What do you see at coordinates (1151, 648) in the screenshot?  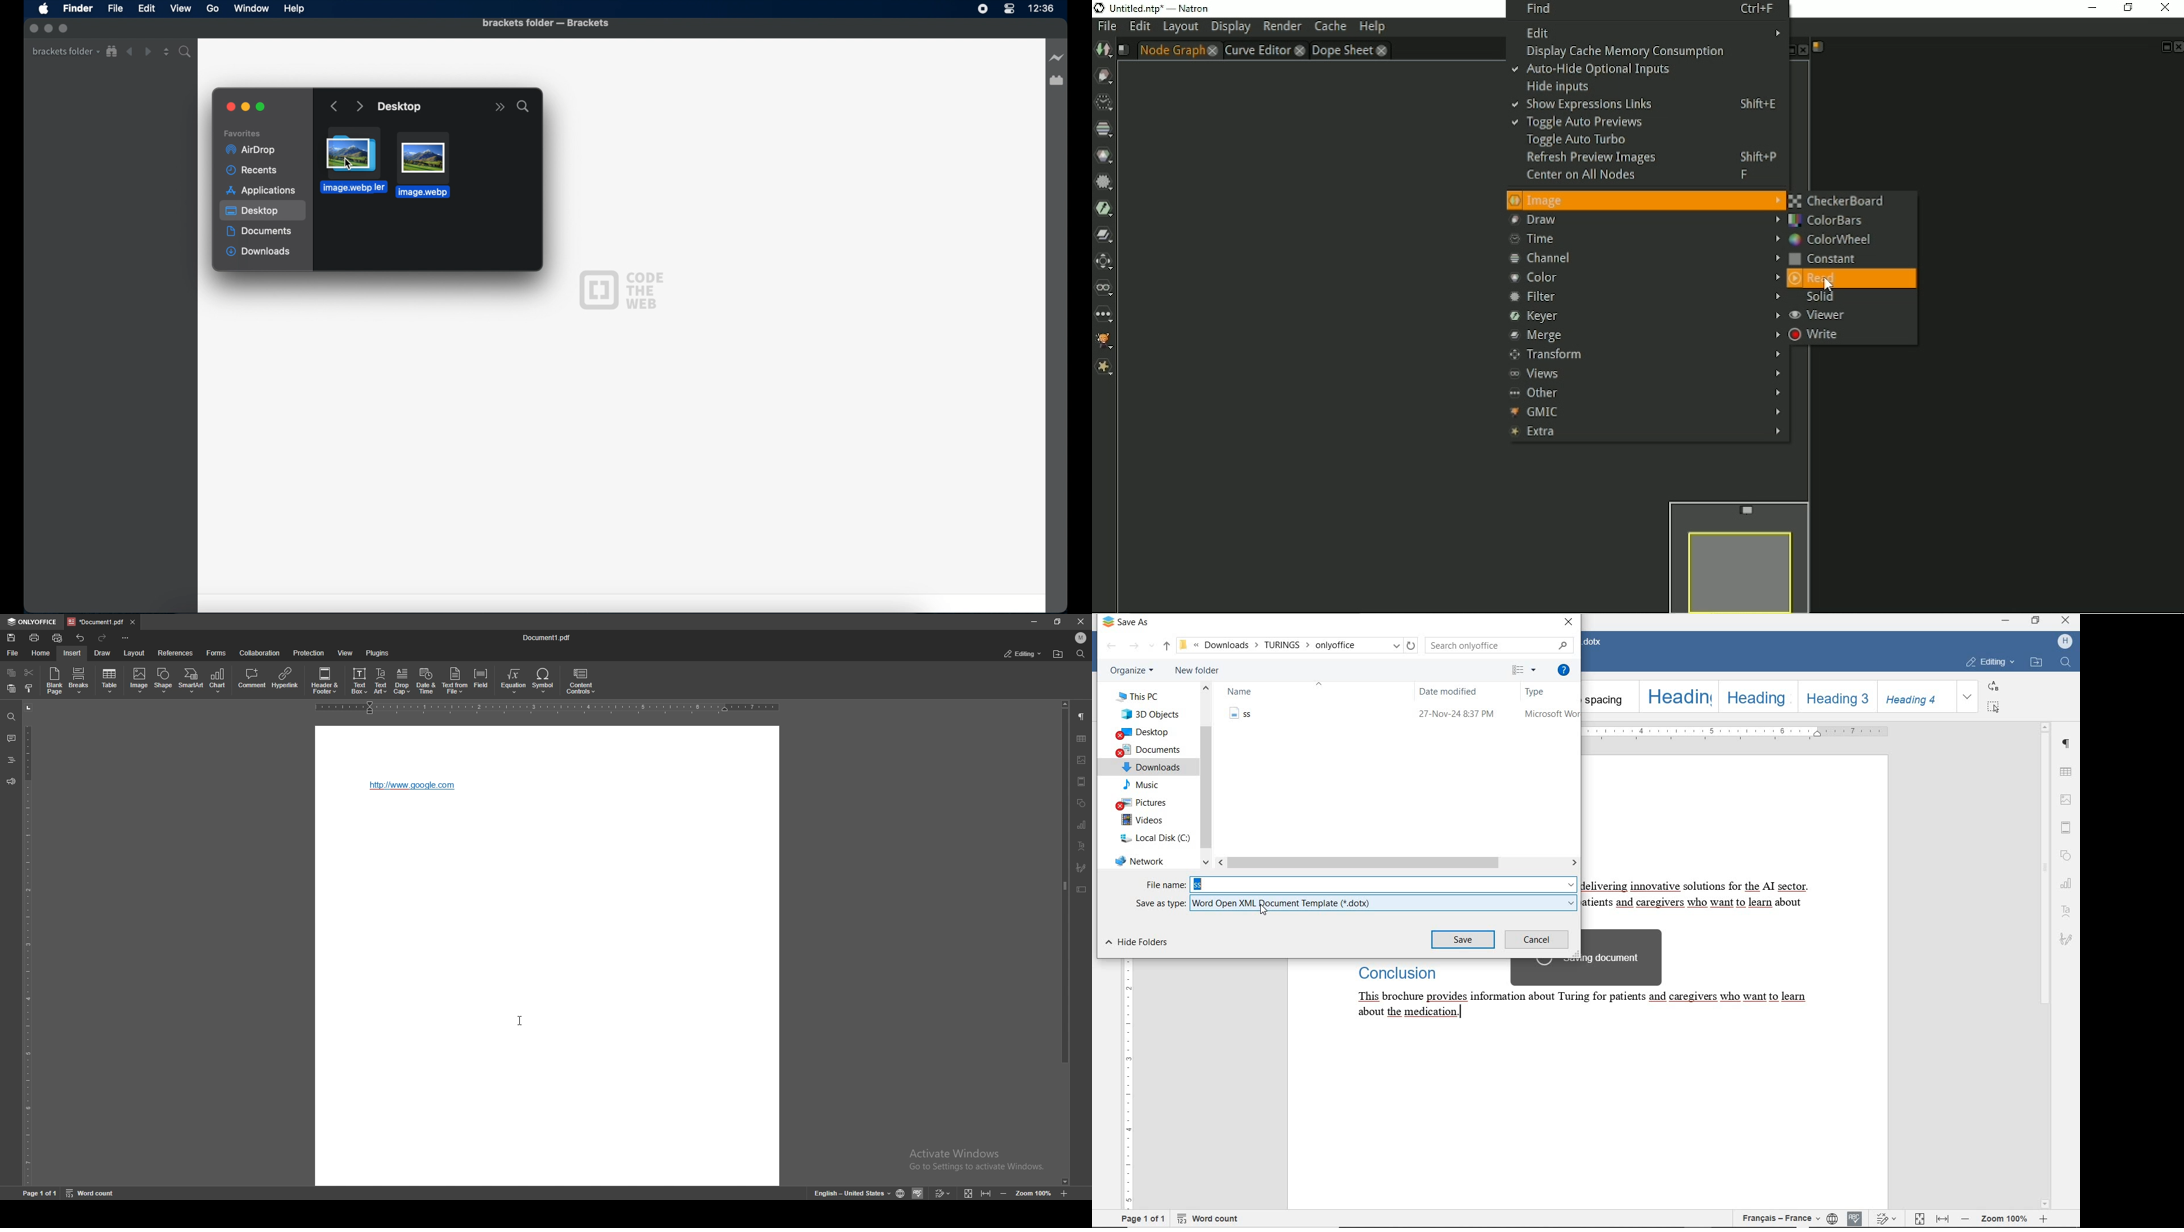 I see `Recent location` at bounding box center [1151, 648].